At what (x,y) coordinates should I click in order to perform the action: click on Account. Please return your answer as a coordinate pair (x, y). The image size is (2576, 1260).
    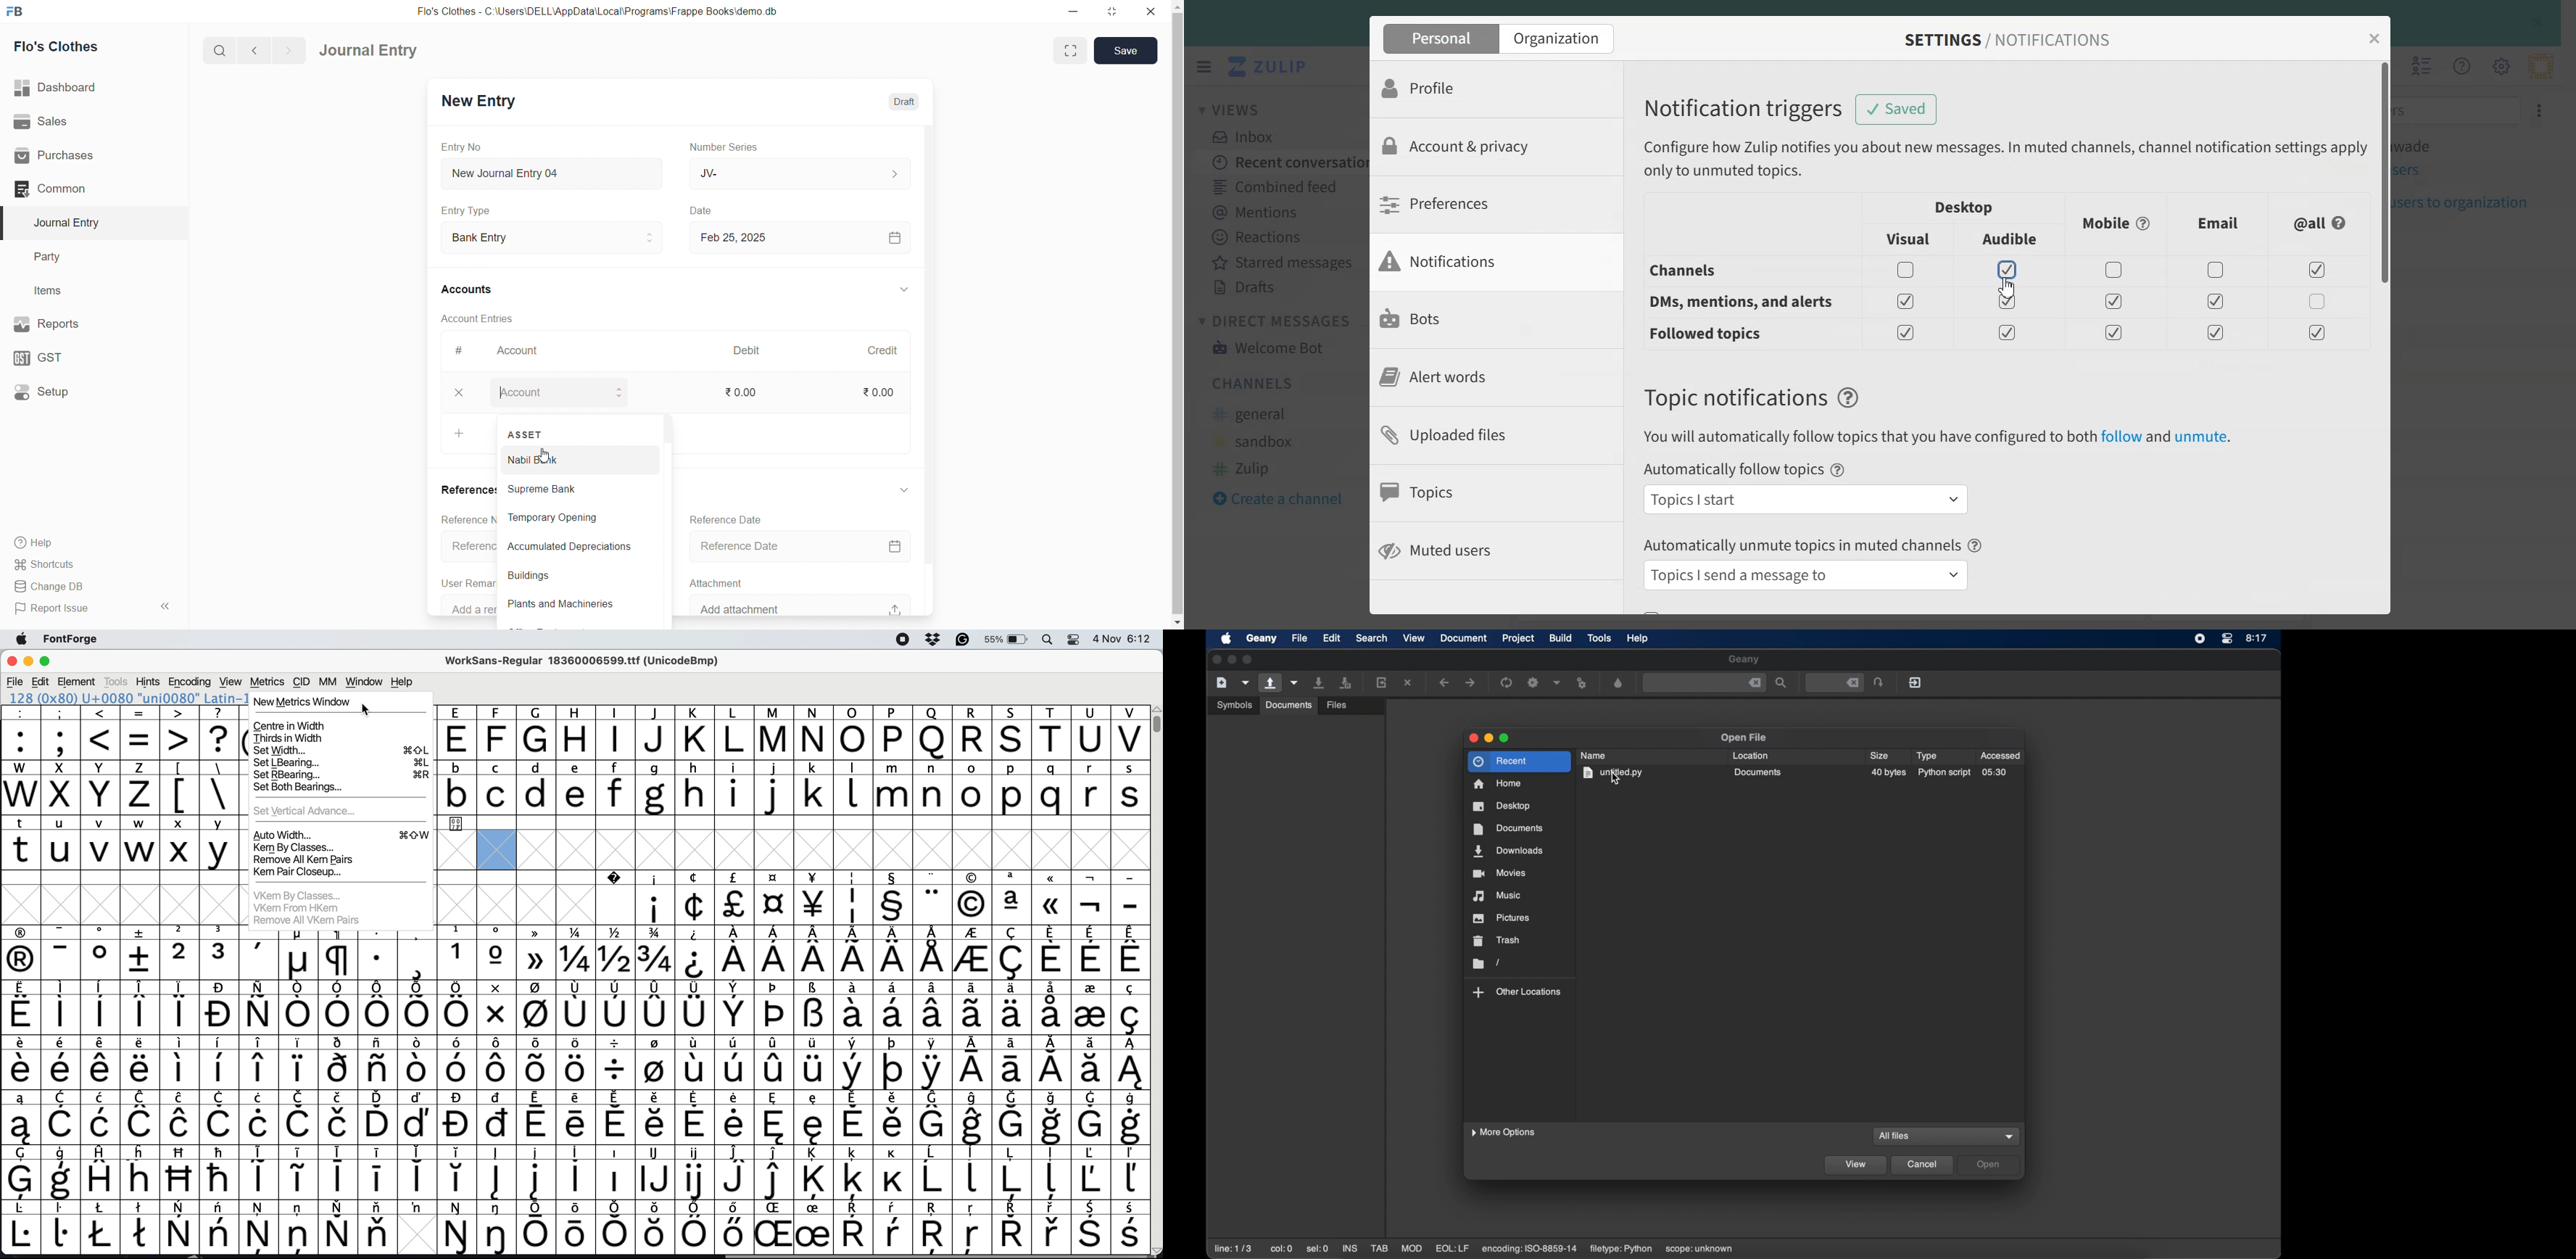
    Looking at the image, I should click on (521, 353).